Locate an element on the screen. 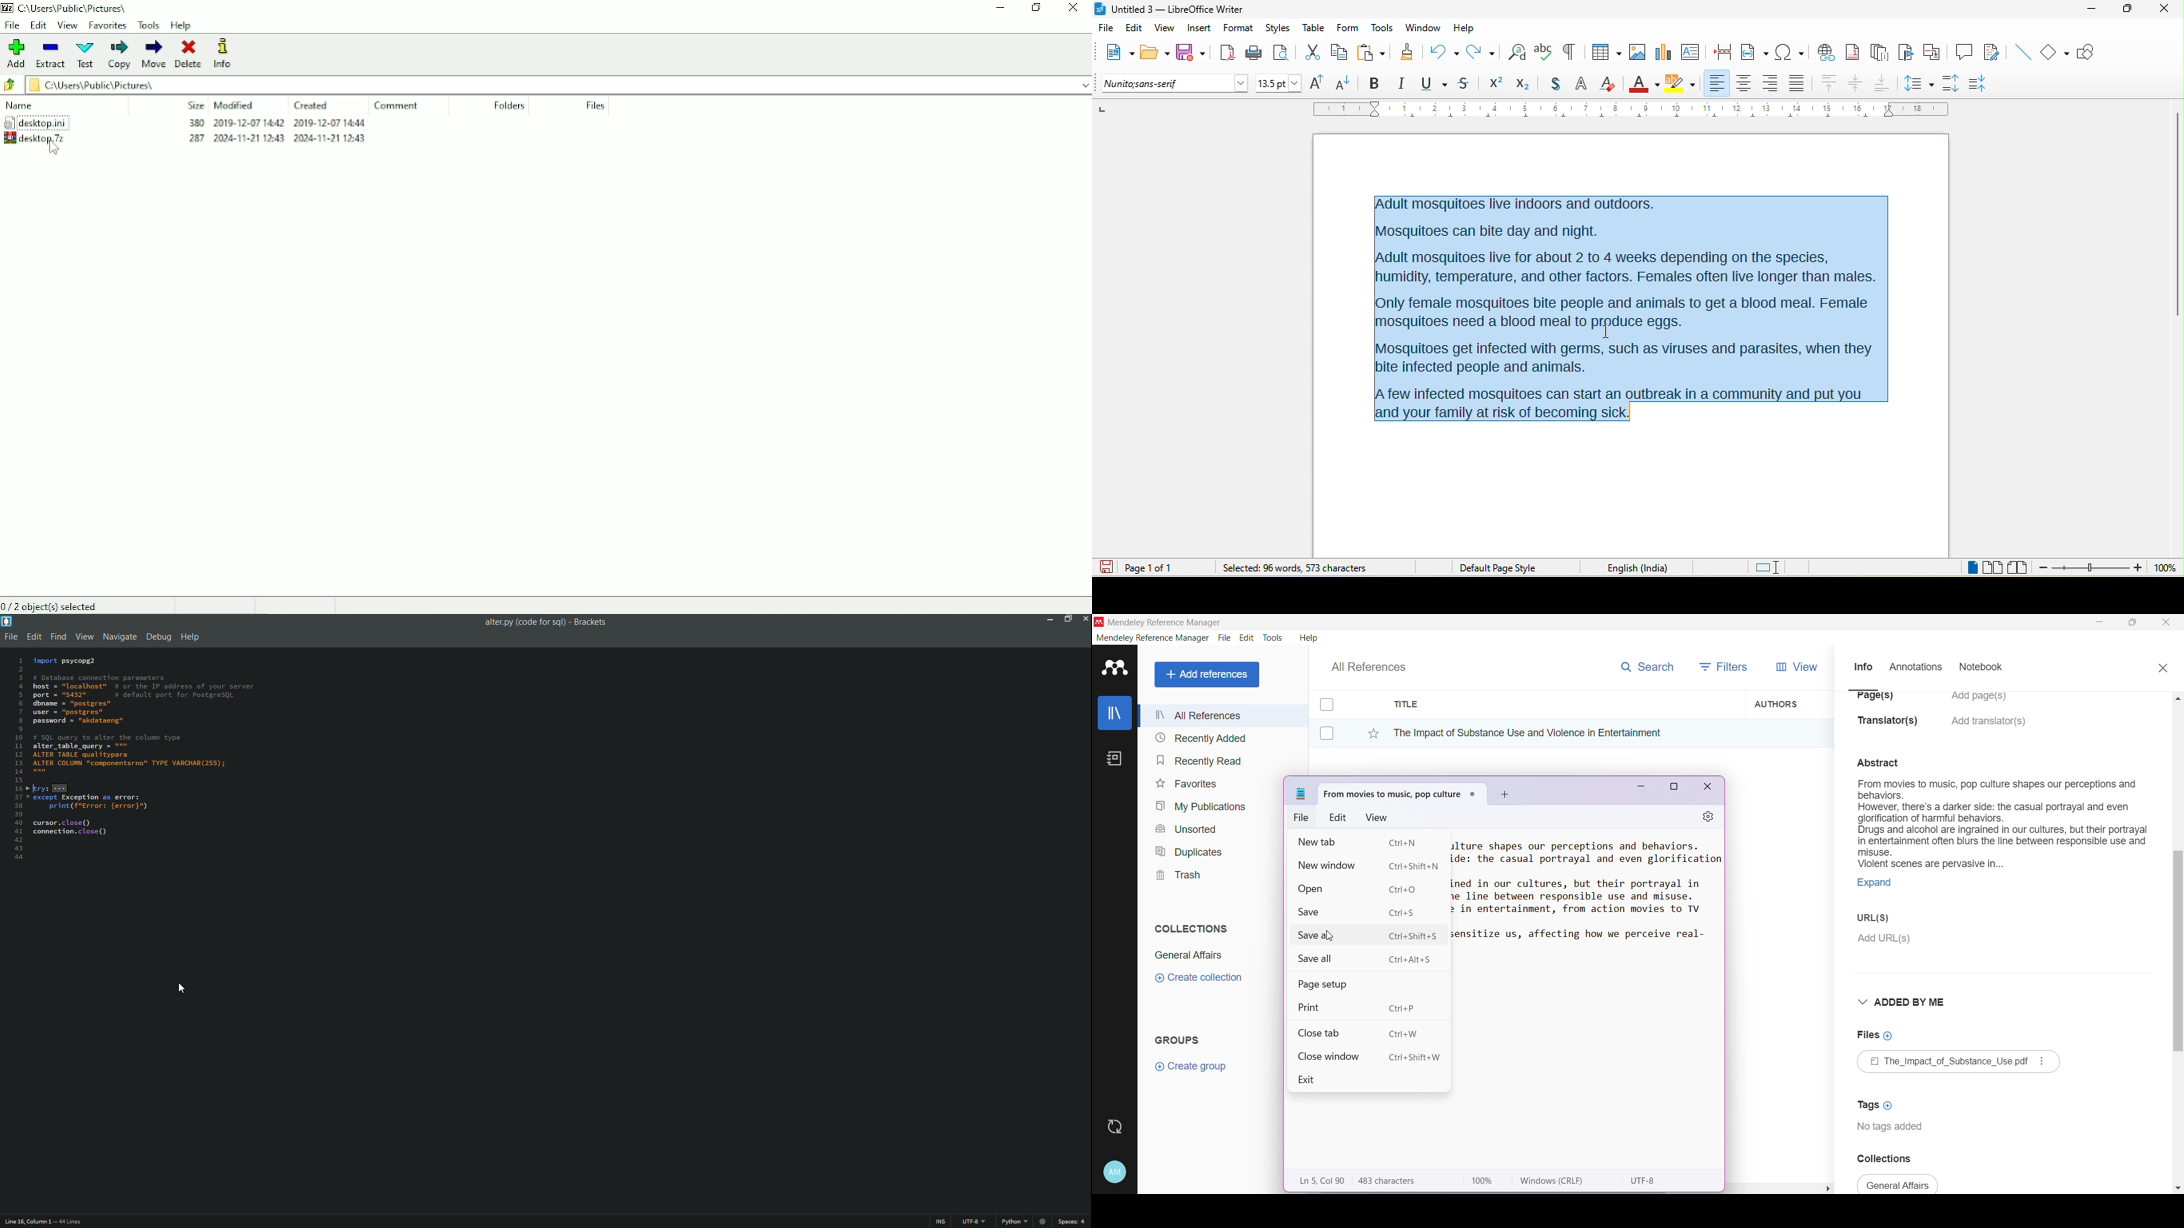  styles is located at coordinates (1277, 28).